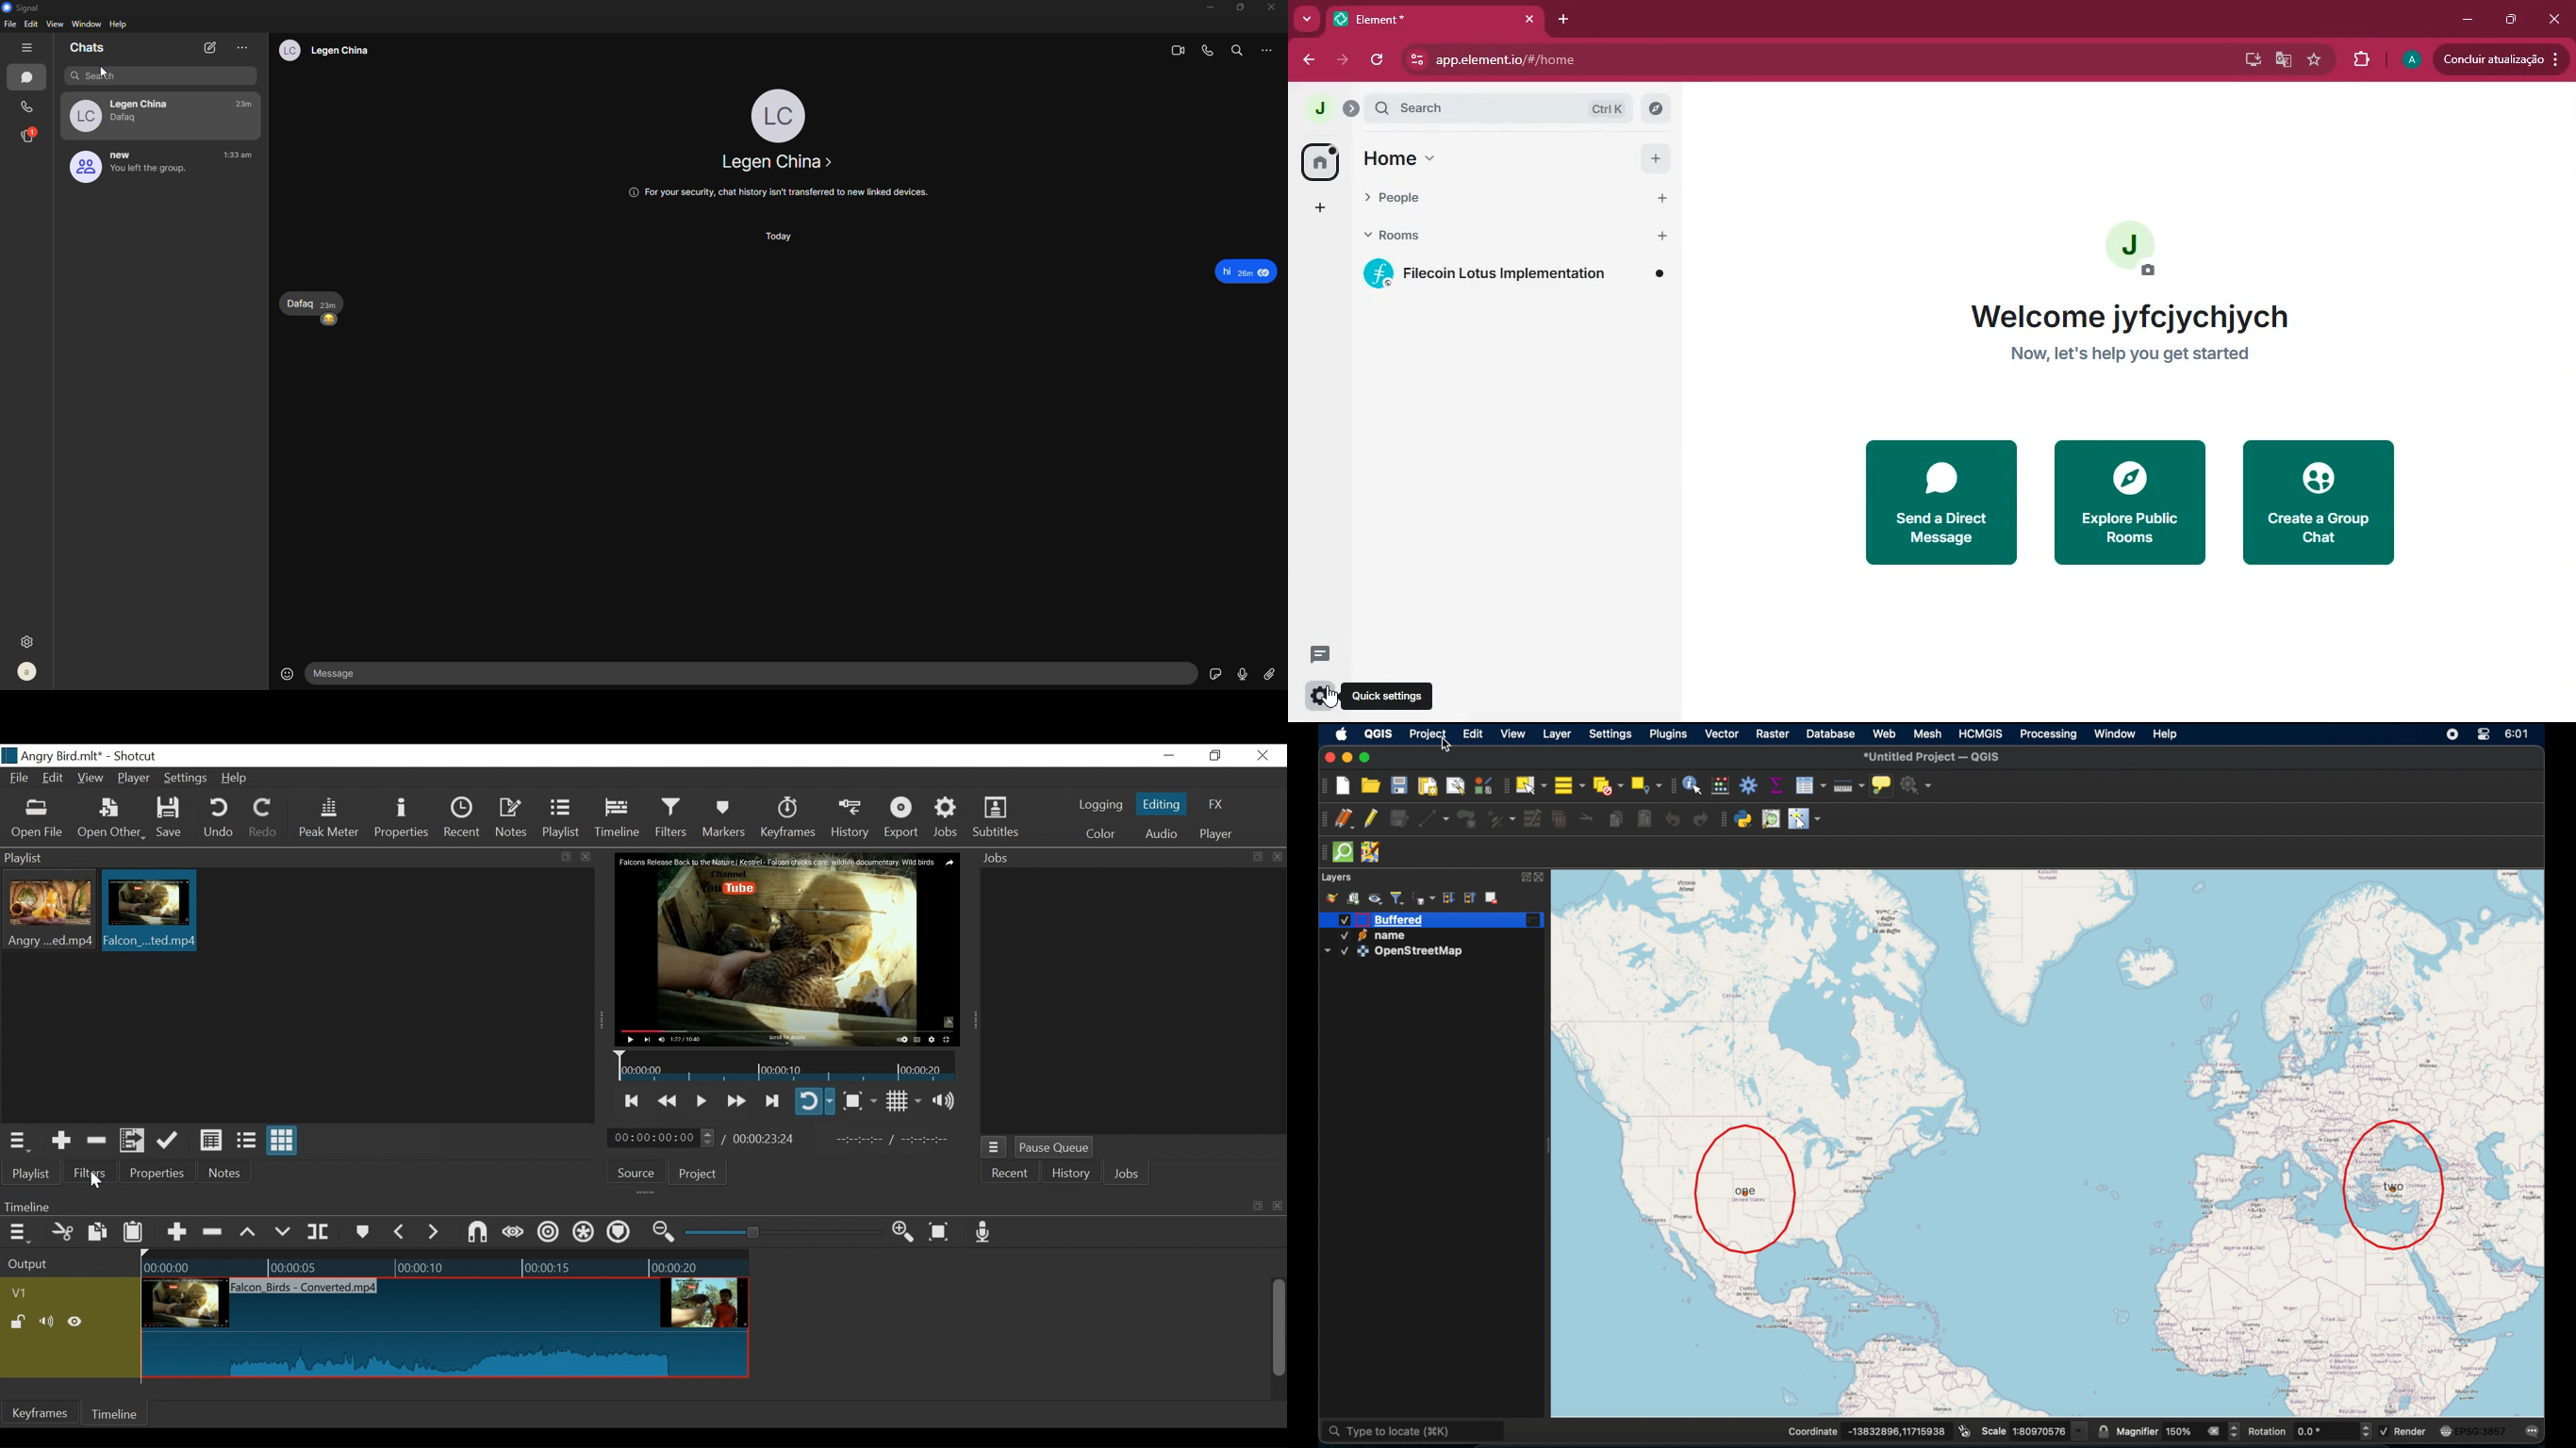 The width and height of the screenshot is (2576, 1456). Describe the element at coordinates (9, 756) in the screenshot. I see `logo` at that location.